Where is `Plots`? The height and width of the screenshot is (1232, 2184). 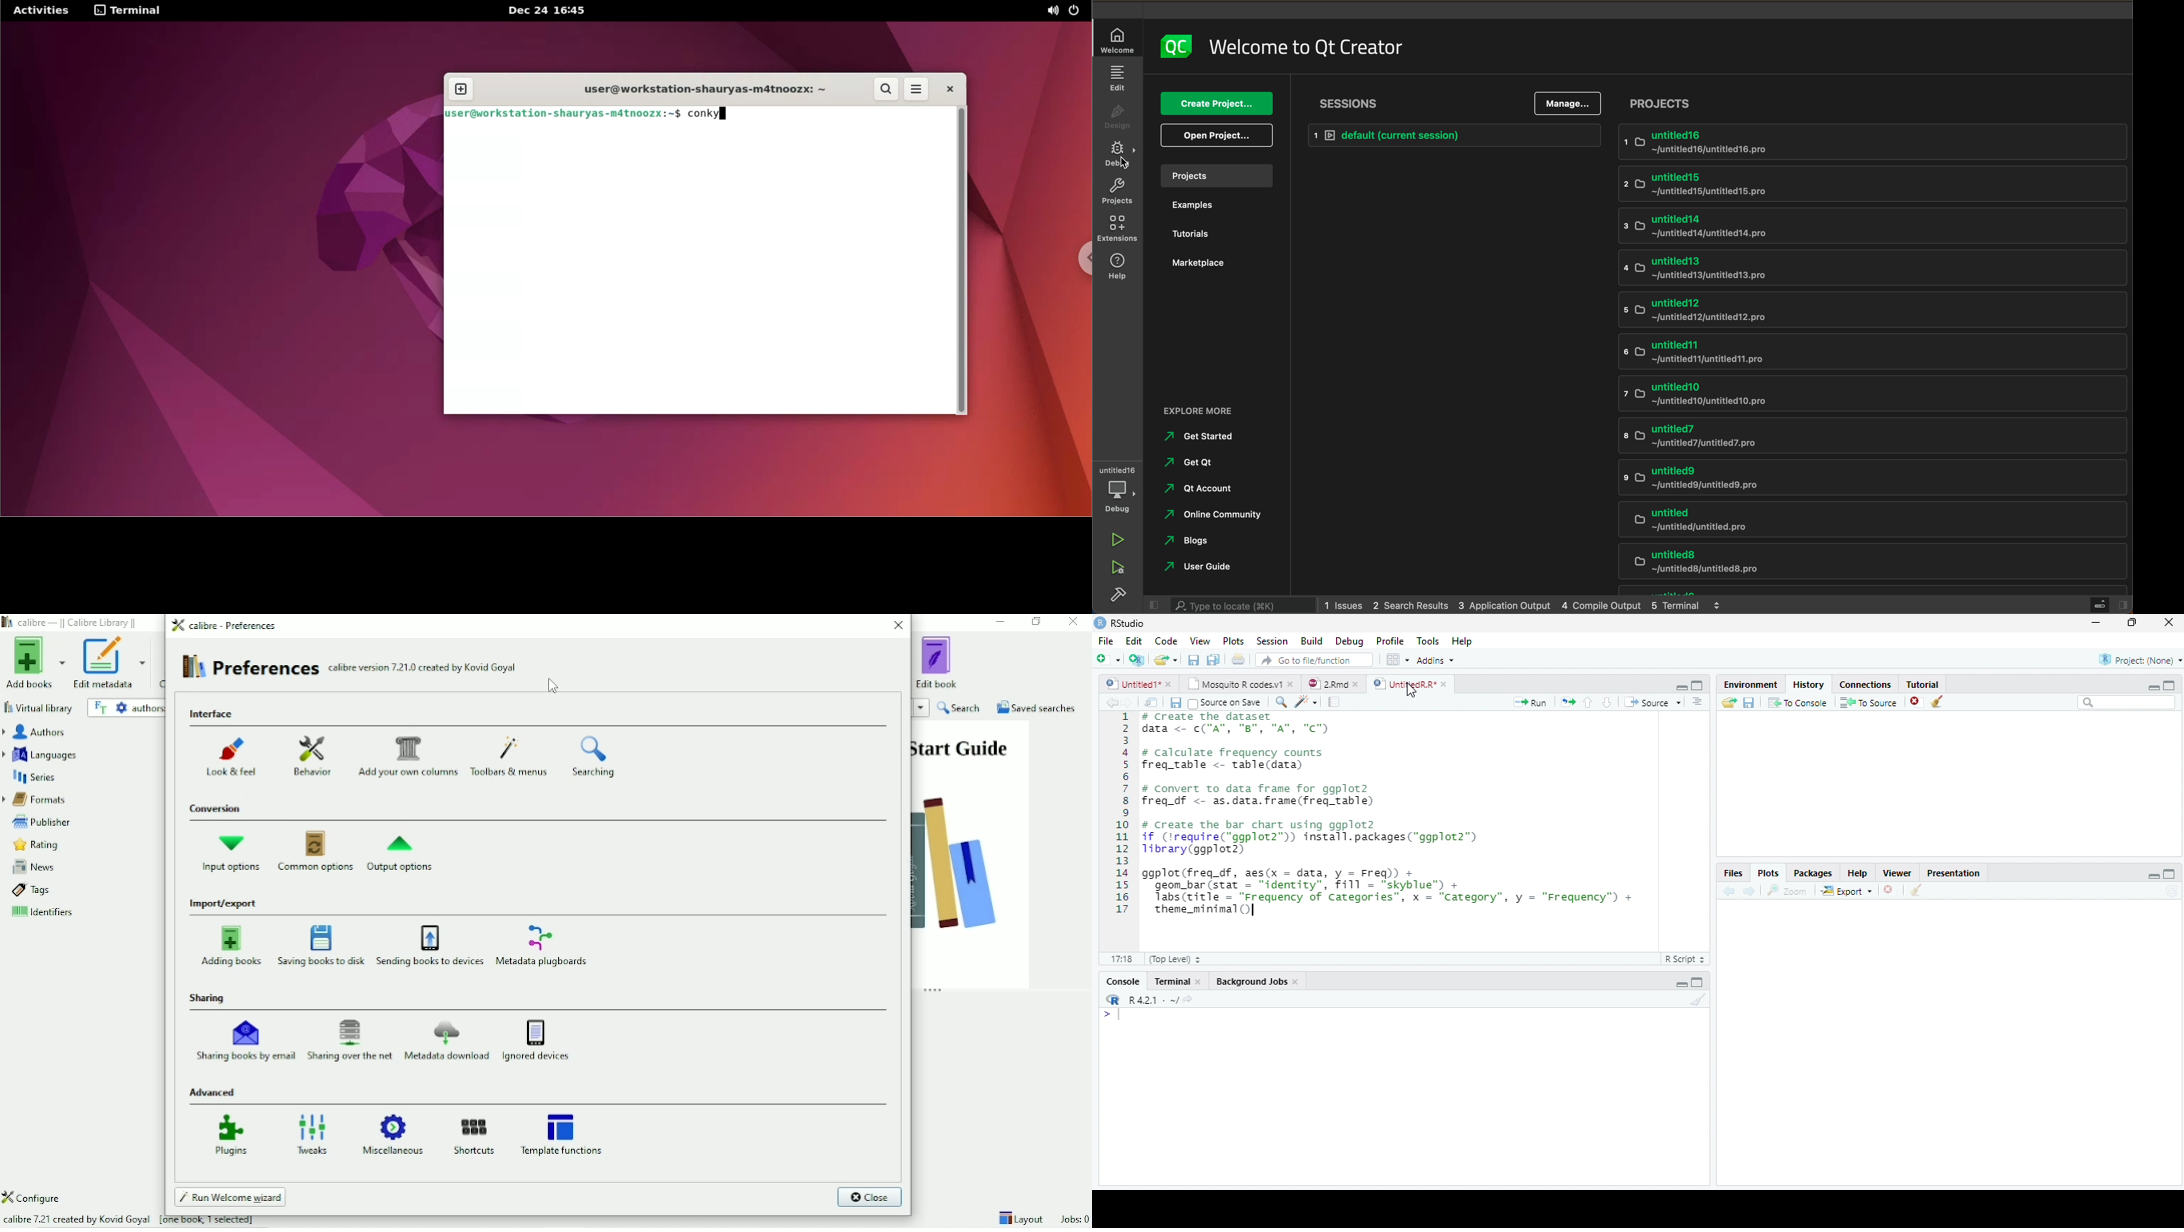
Plots is located at coordinates (1234, 642).